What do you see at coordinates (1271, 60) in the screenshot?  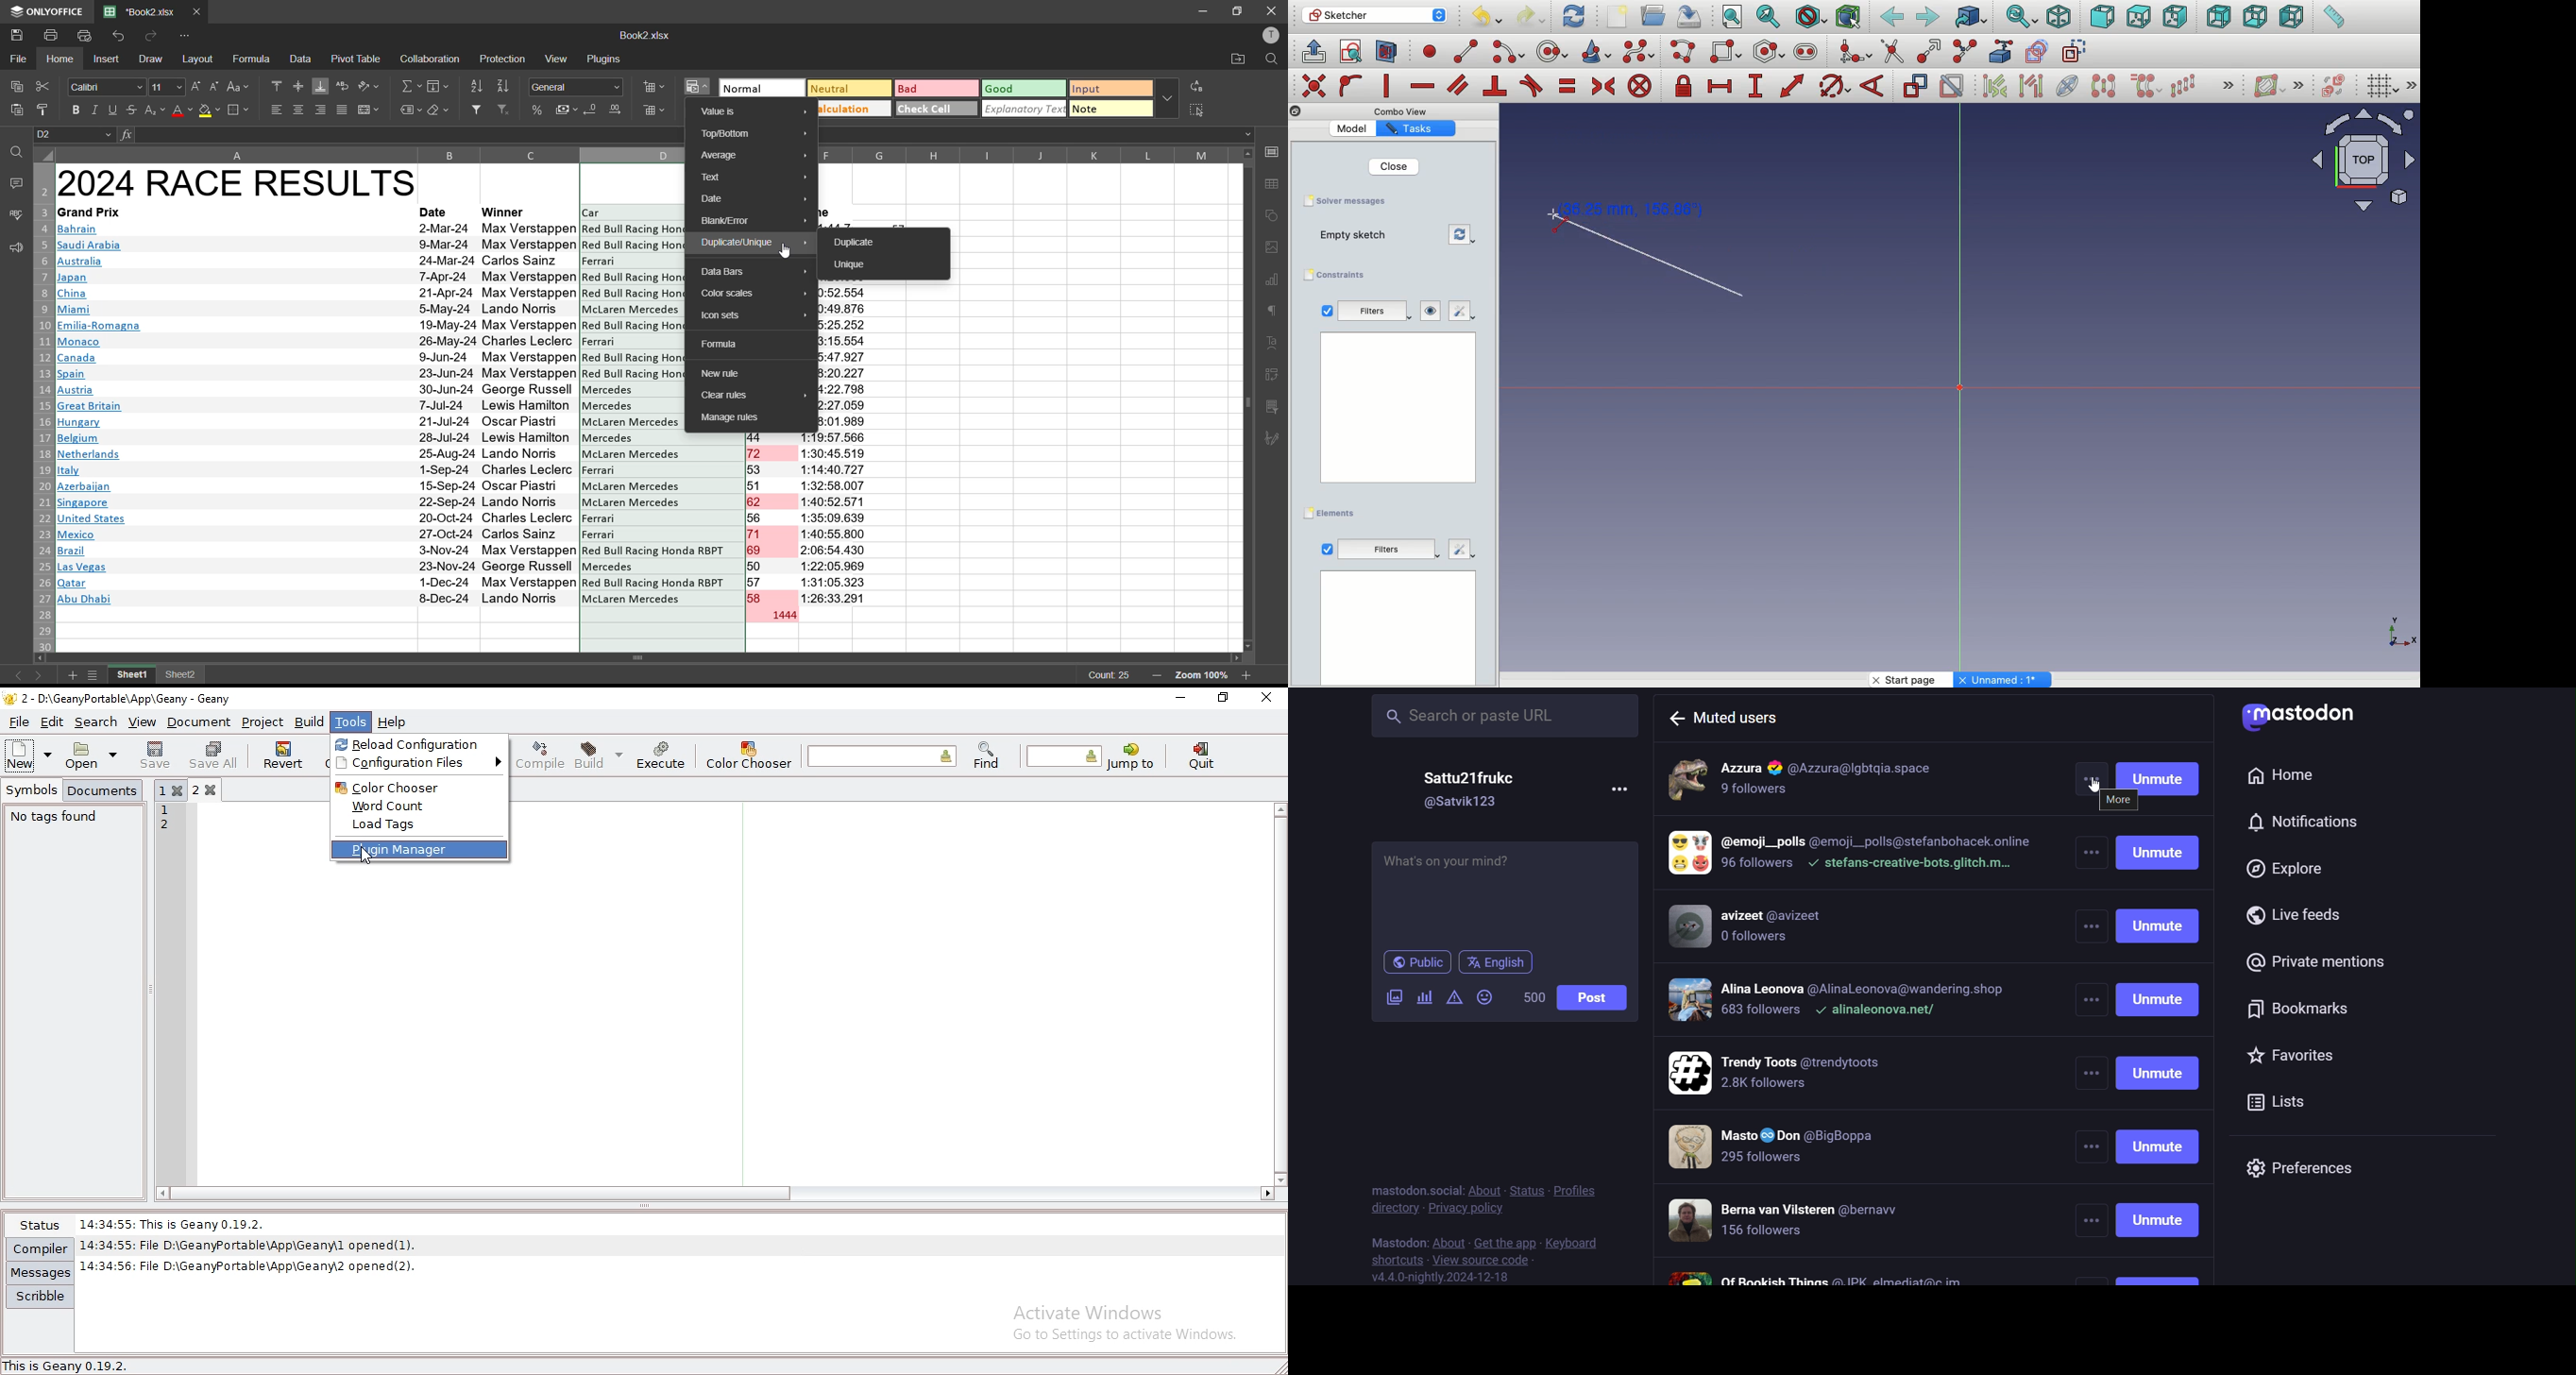 I see `find` at bounding box center [1271, 60].